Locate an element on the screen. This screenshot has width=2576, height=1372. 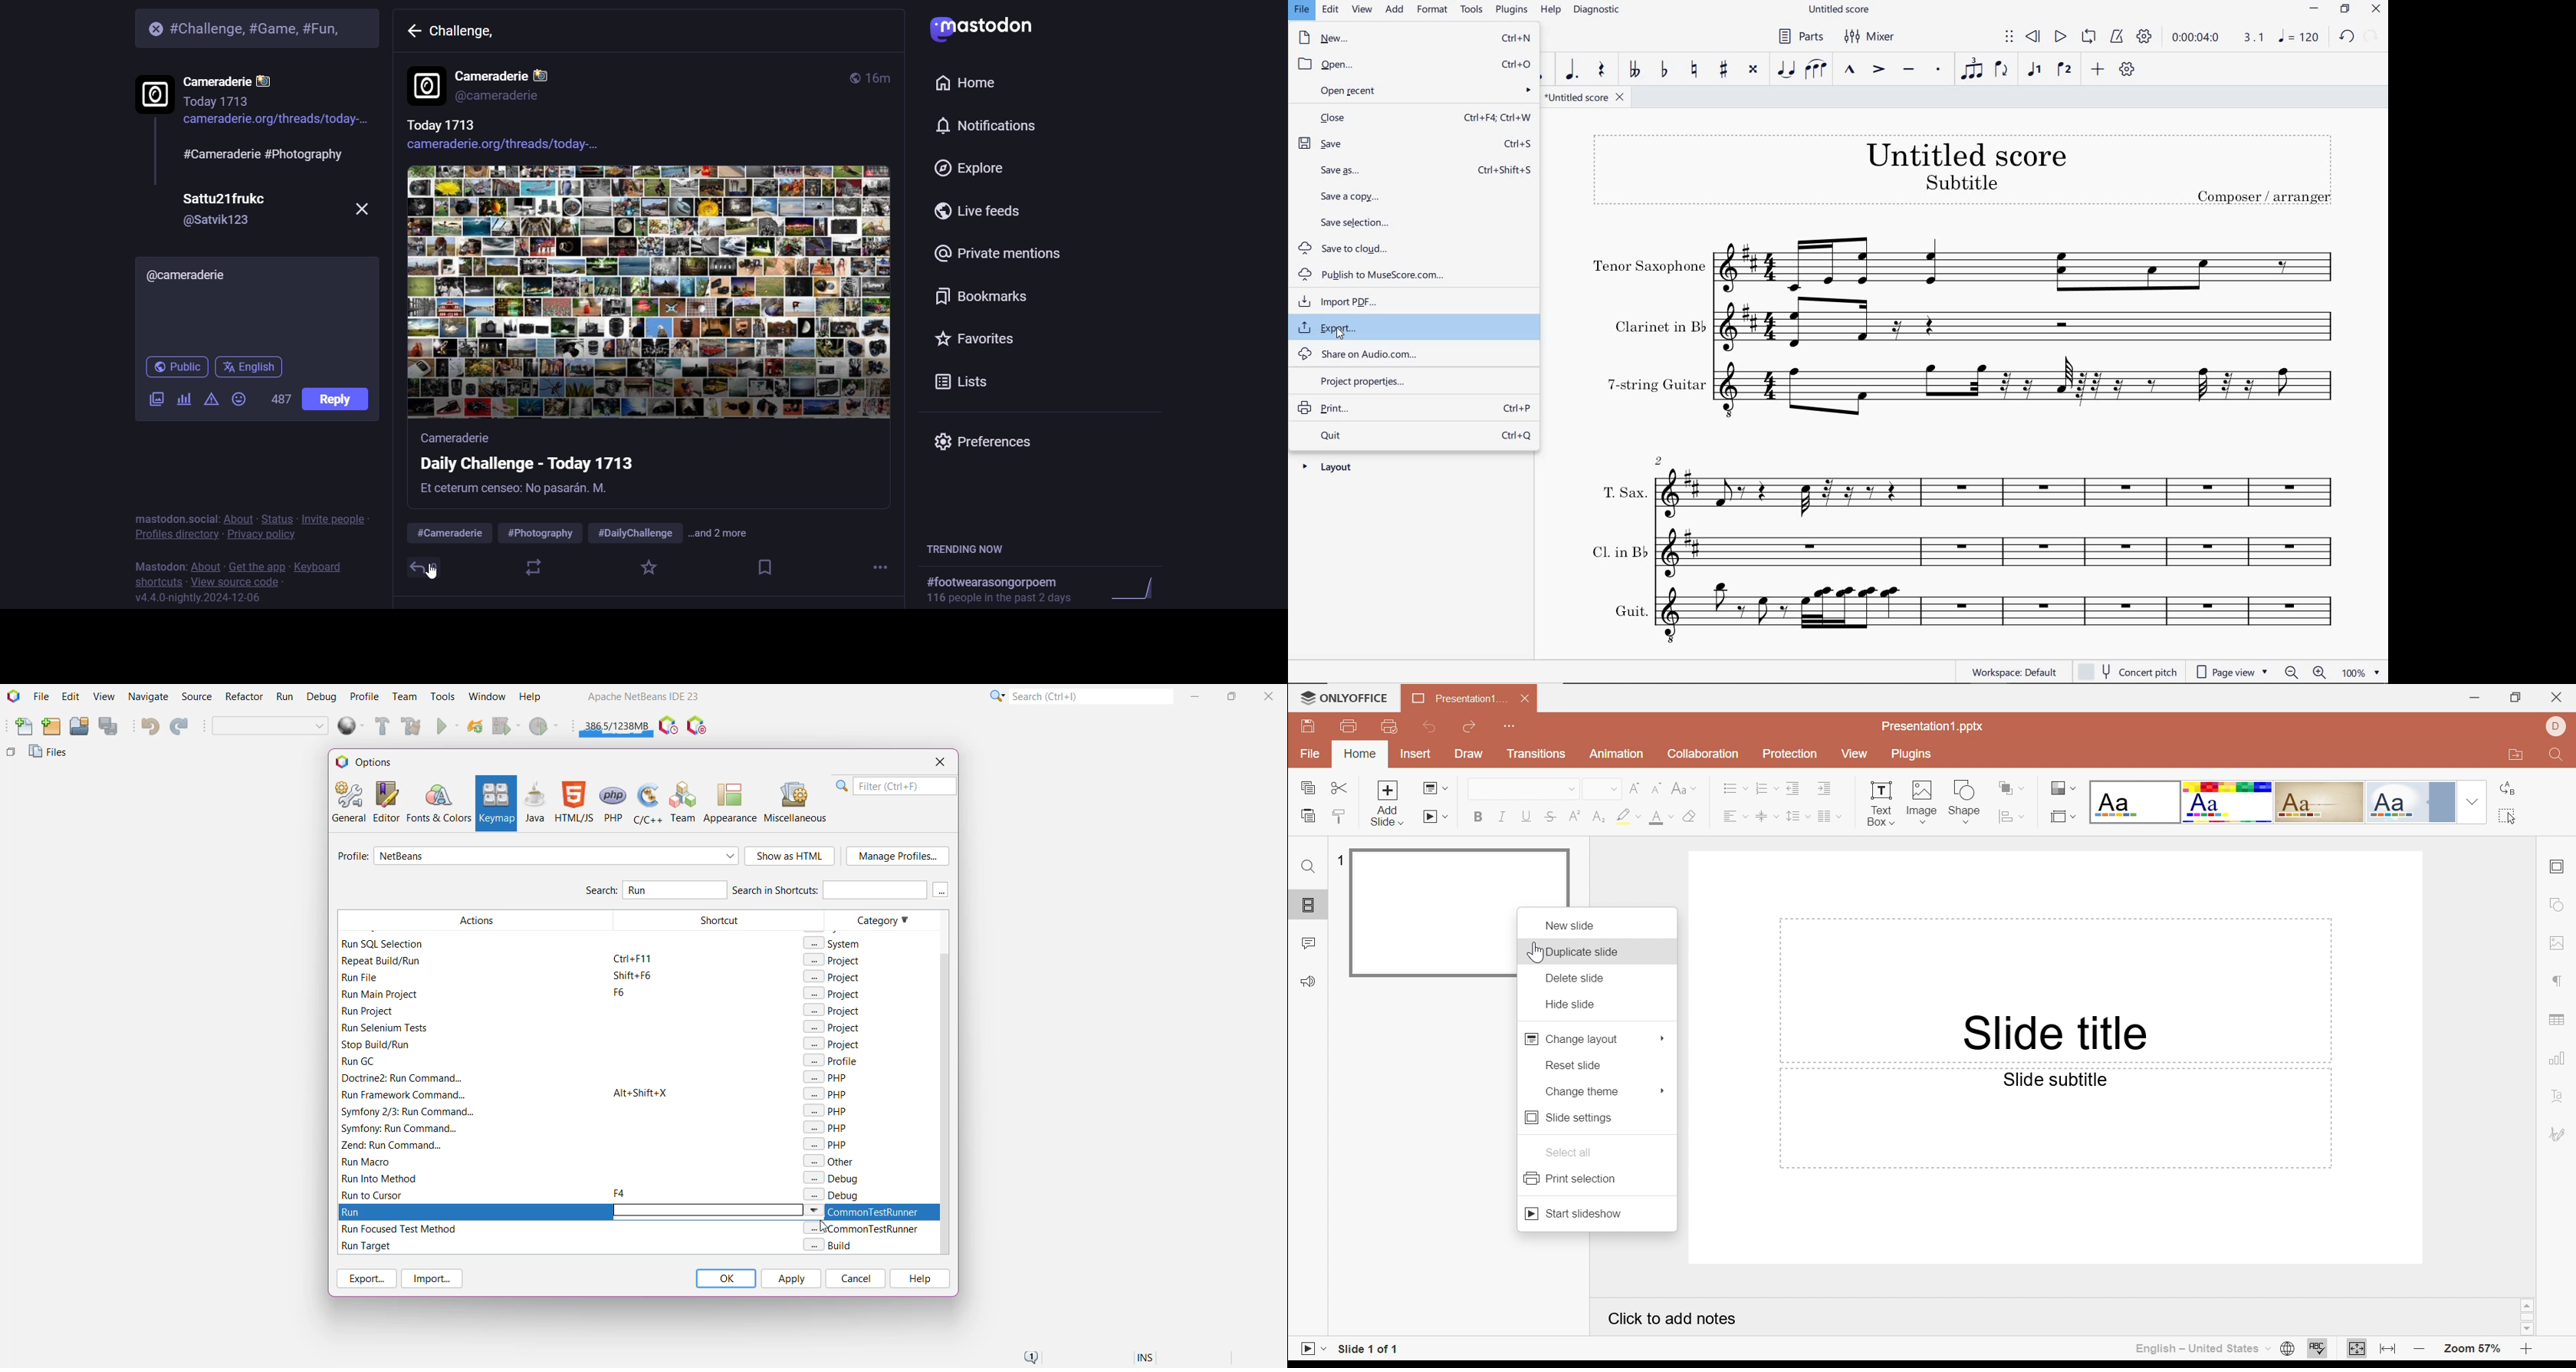
VOICE 2 is located at coordinates (2066, 69).